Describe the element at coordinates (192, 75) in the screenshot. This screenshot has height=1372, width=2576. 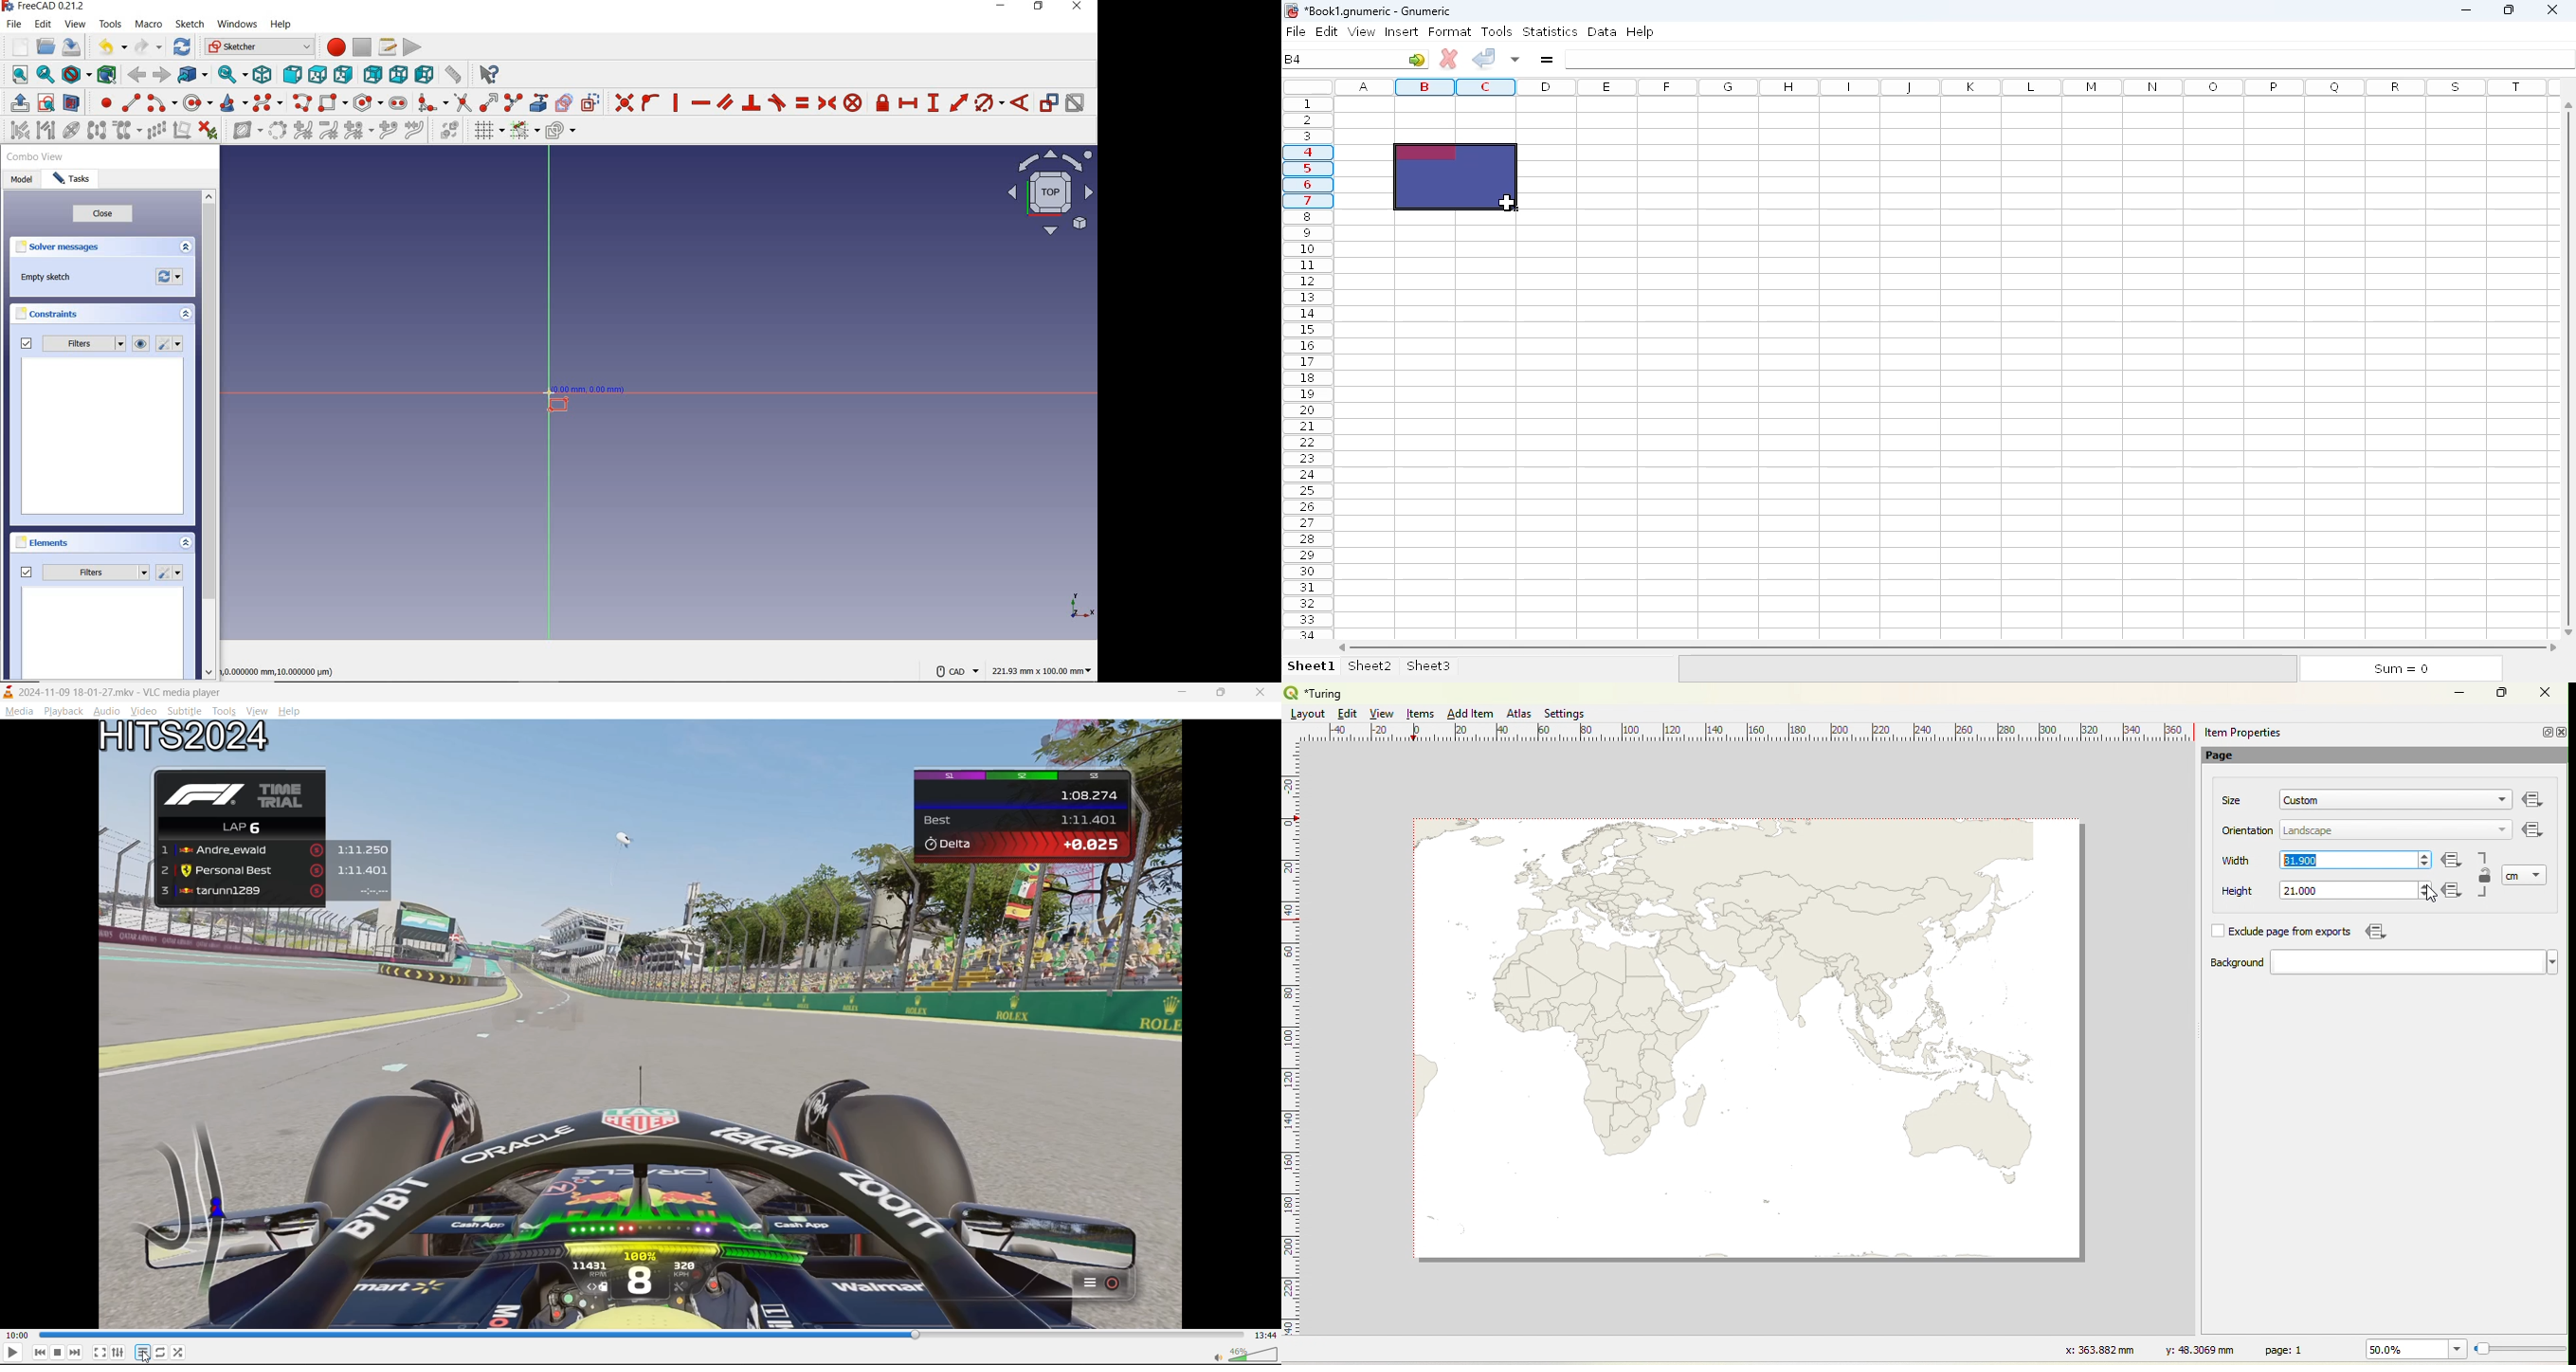
I see `go to linked object` at that location.